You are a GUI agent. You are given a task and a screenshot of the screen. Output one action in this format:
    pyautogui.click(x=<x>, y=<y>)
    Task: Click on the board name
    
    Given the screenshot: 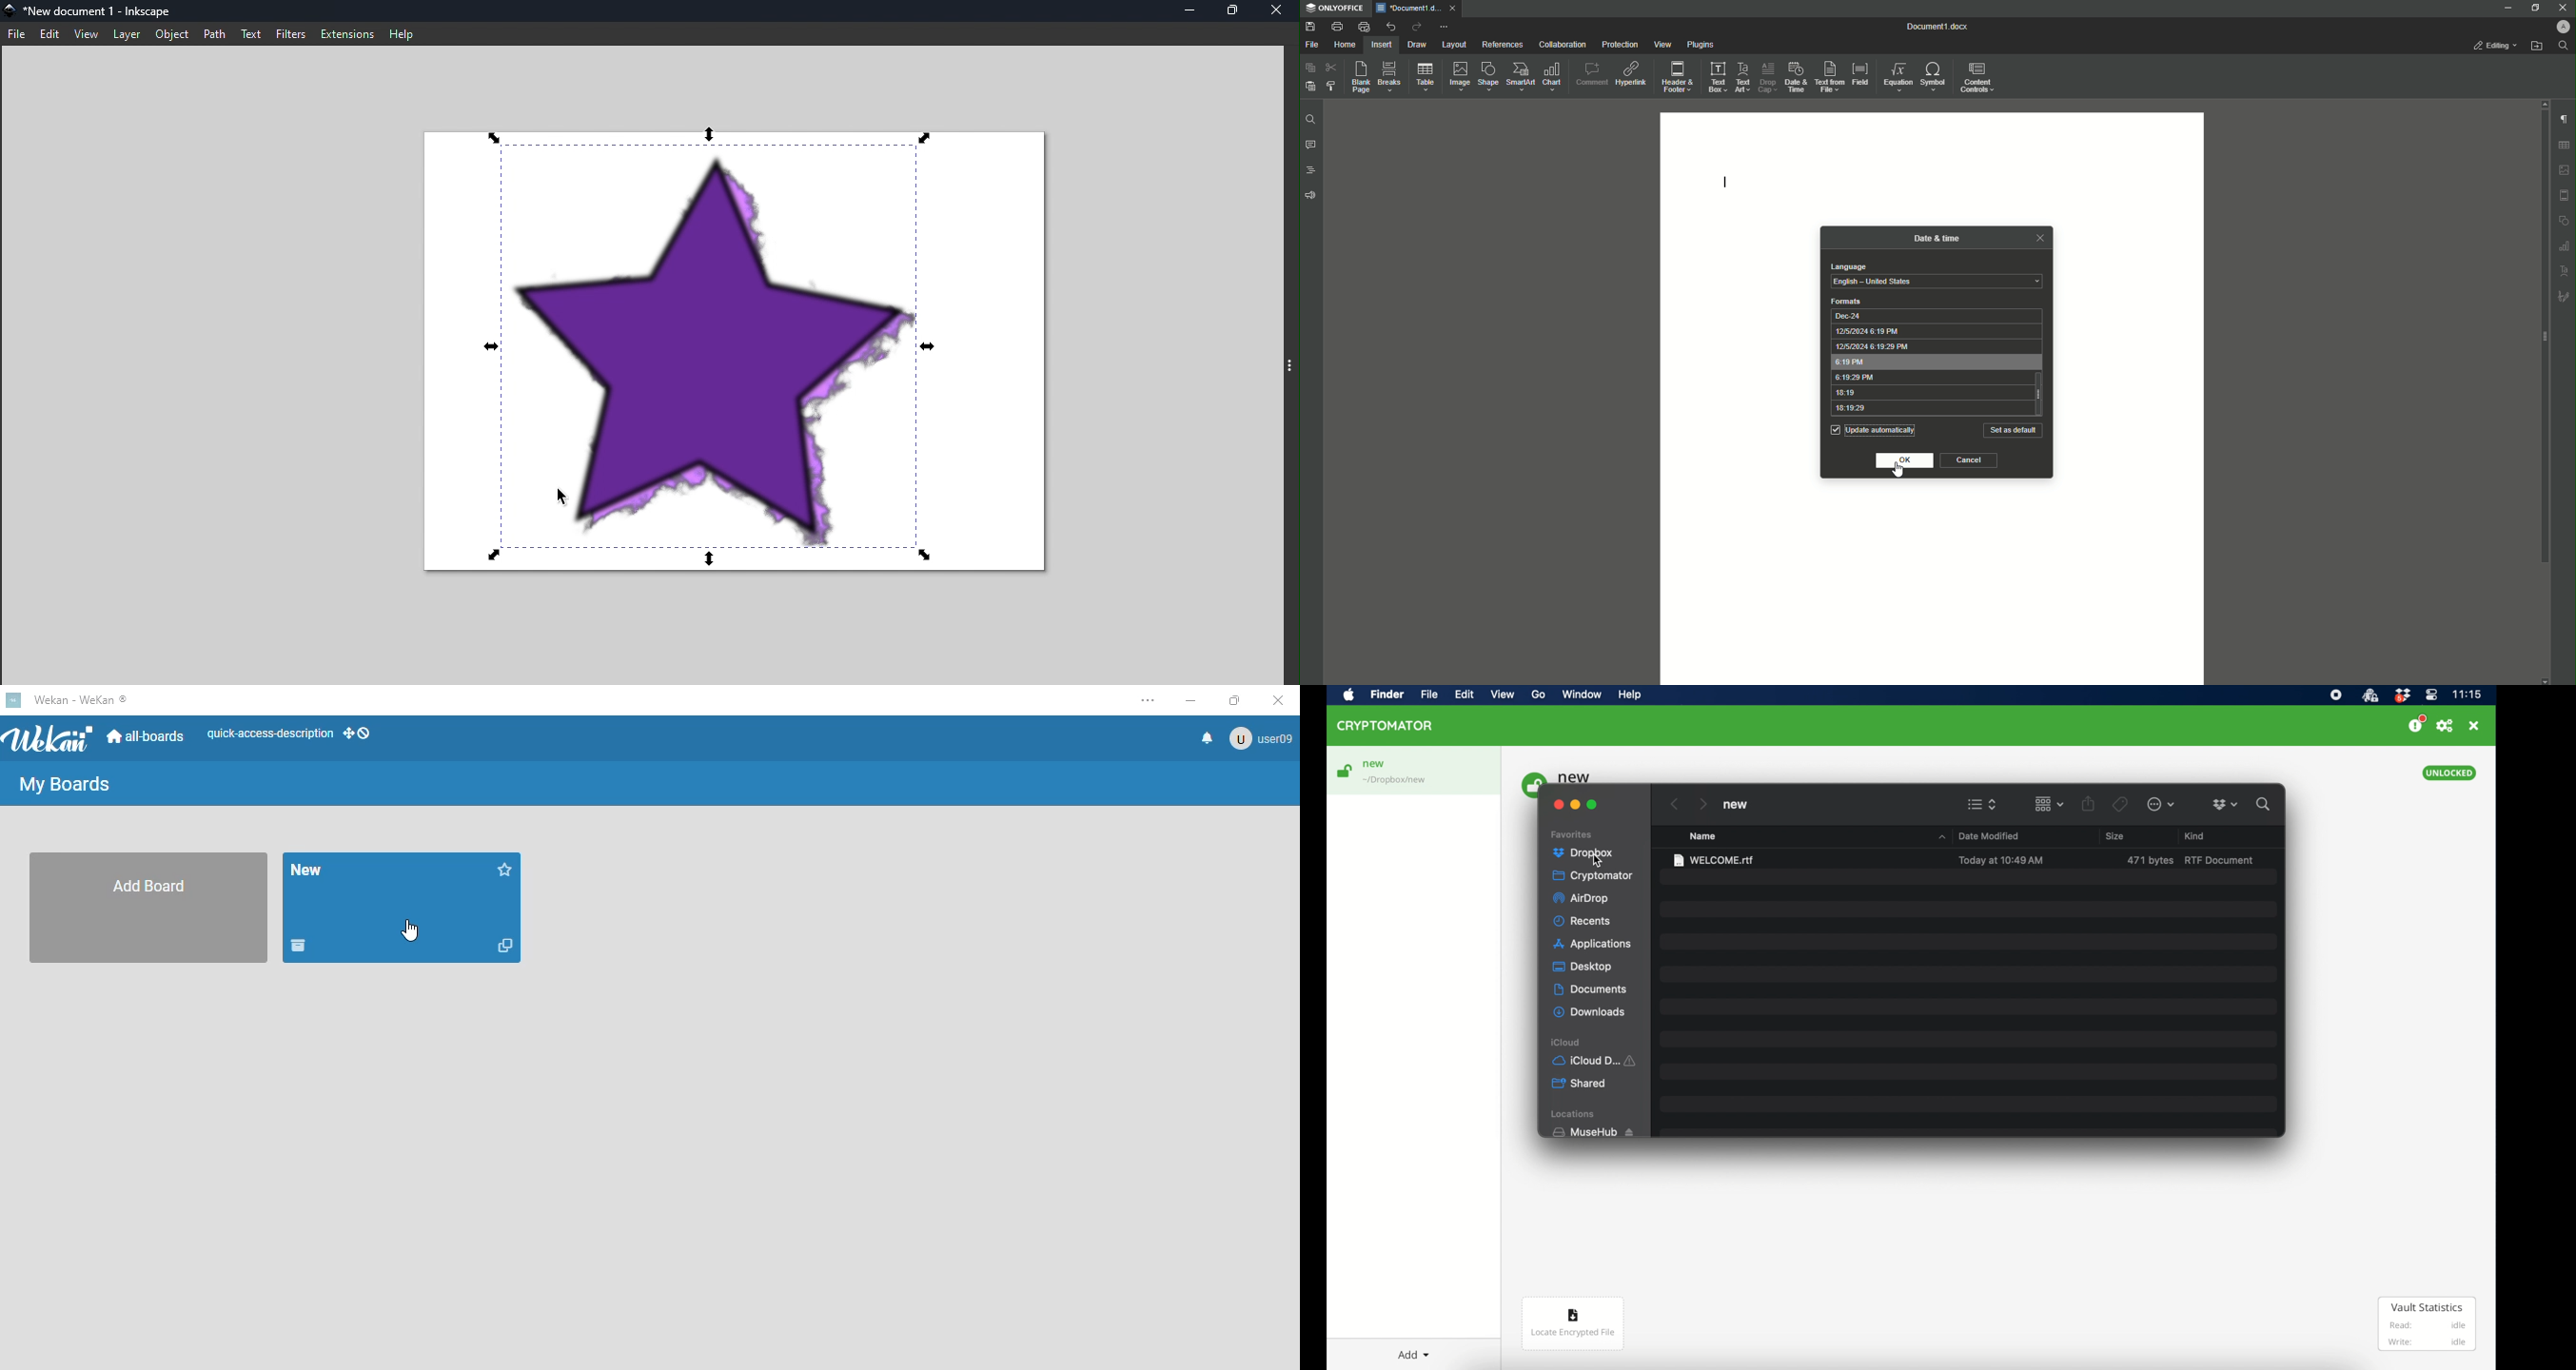 What is the action you would take?
    pyautogui.click(x=305, y=869)
    